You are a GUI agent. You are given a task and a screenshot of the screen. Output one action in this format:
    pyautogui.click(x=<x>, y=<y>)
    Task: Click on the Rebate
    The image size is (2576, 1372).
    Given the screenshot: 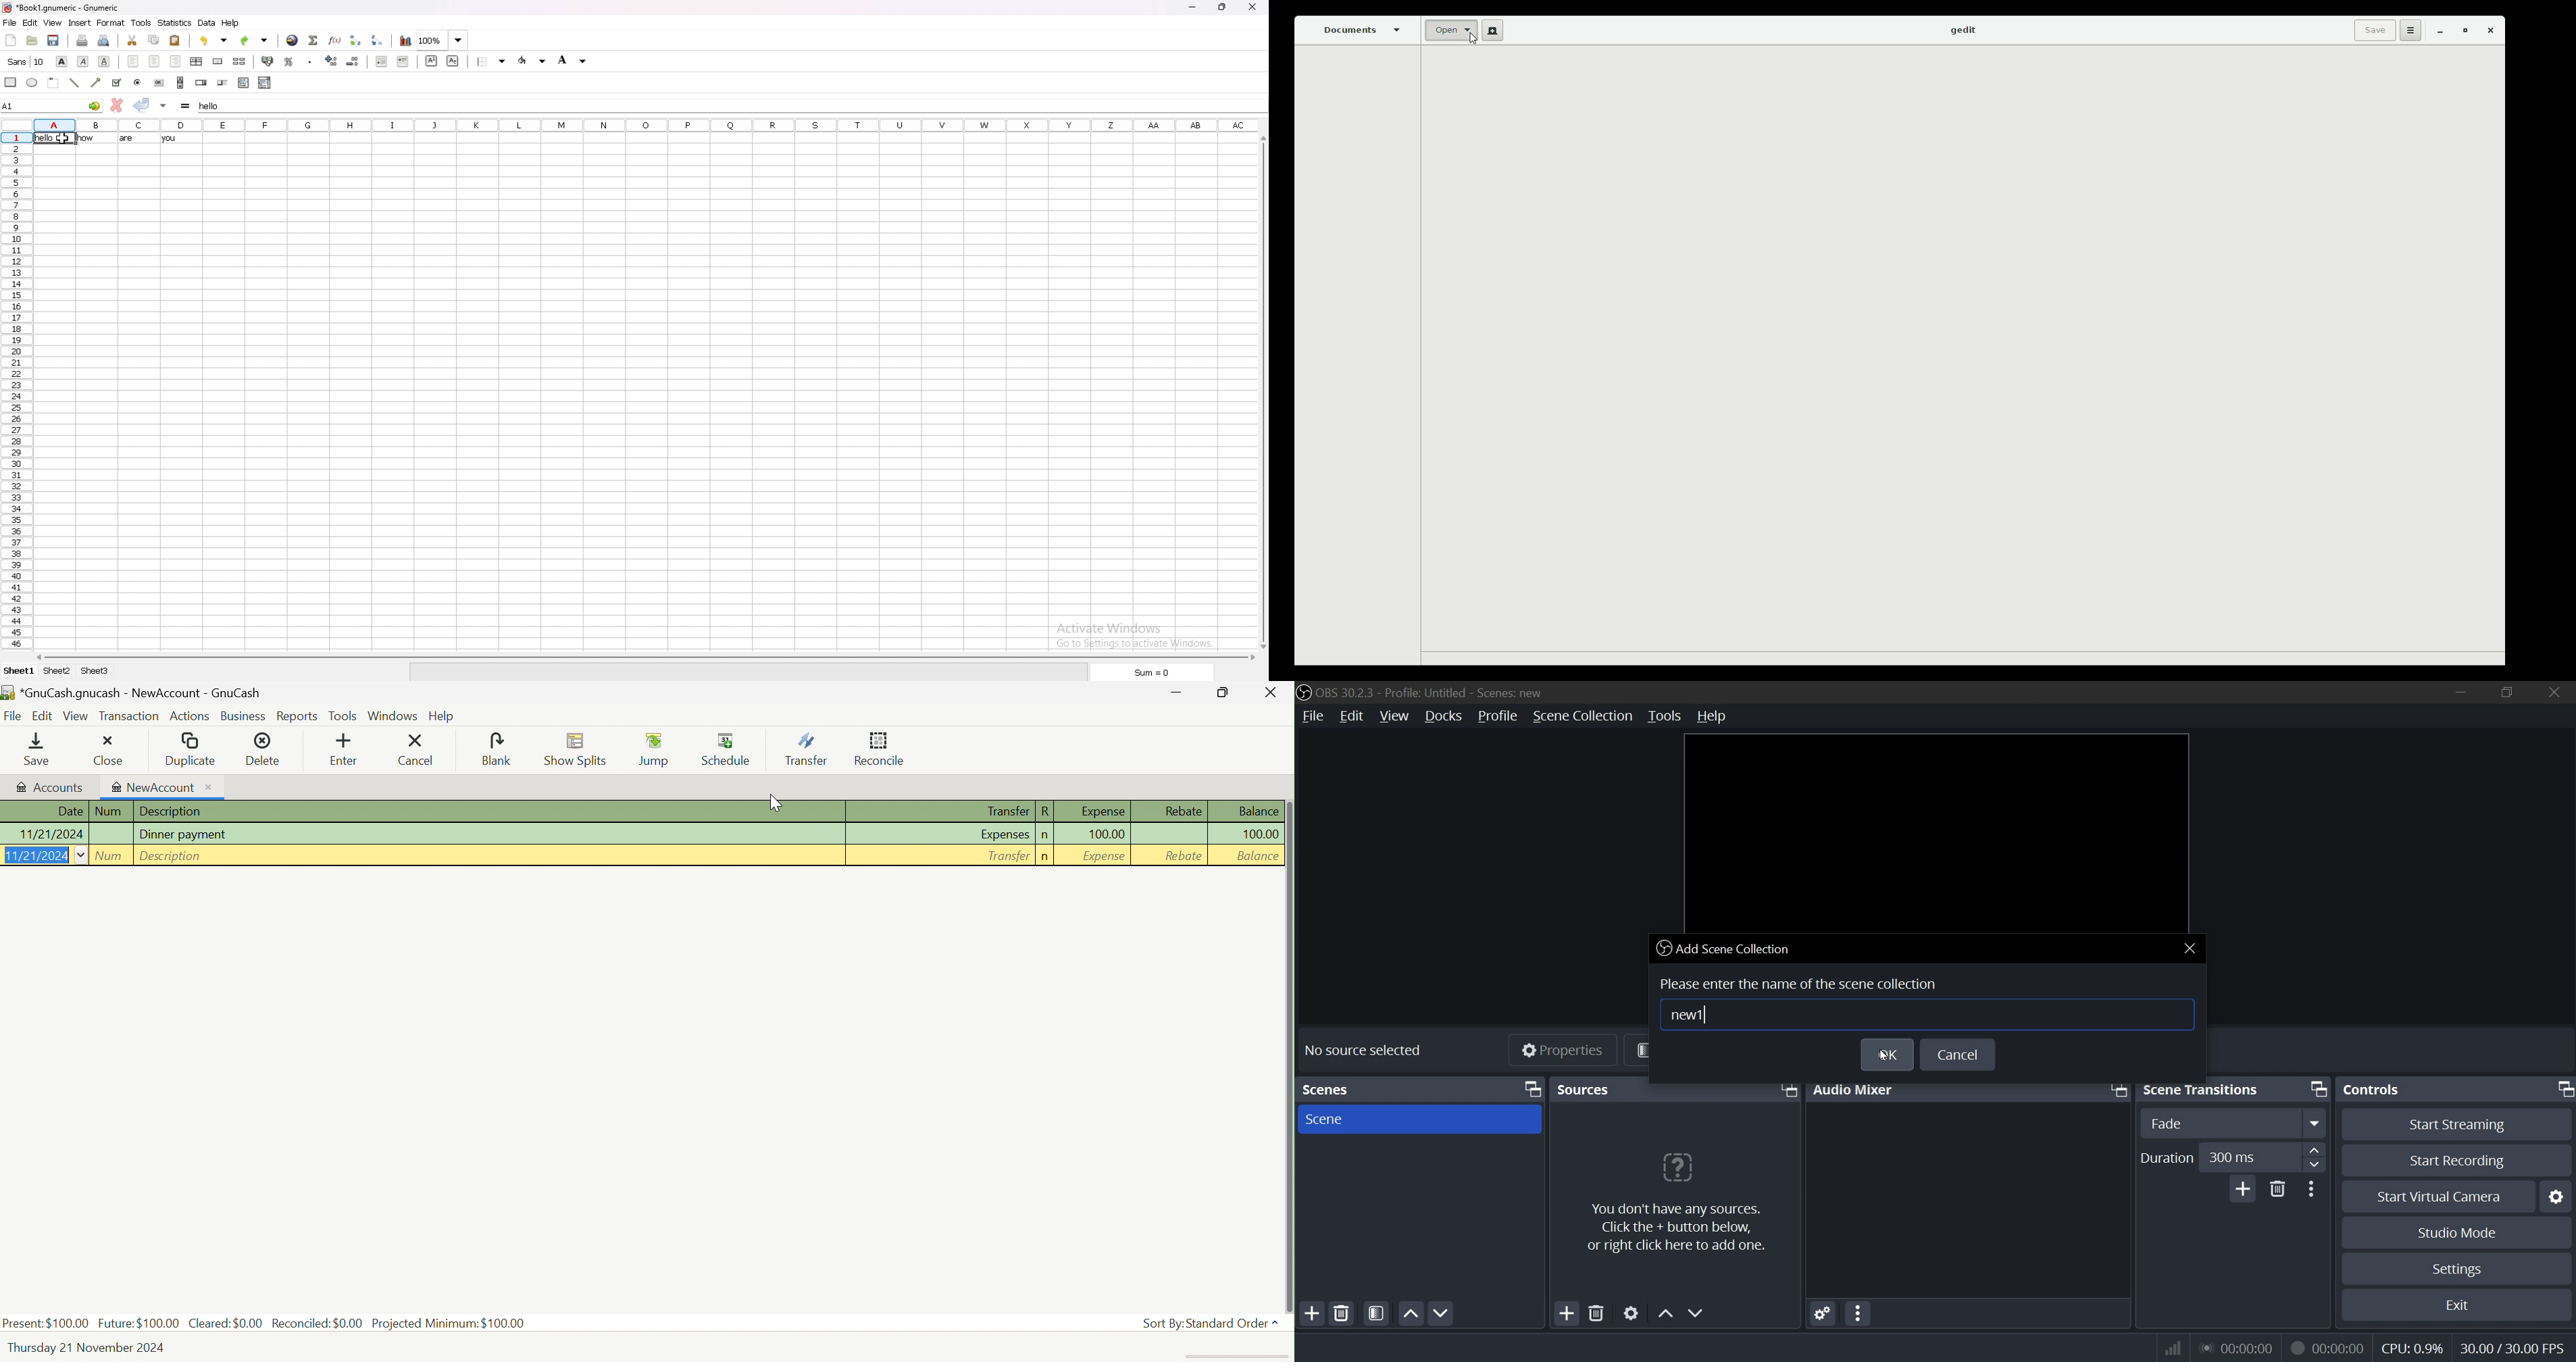 What is the action you would take?
    pyautogui.click(x=1182, y=859)
    